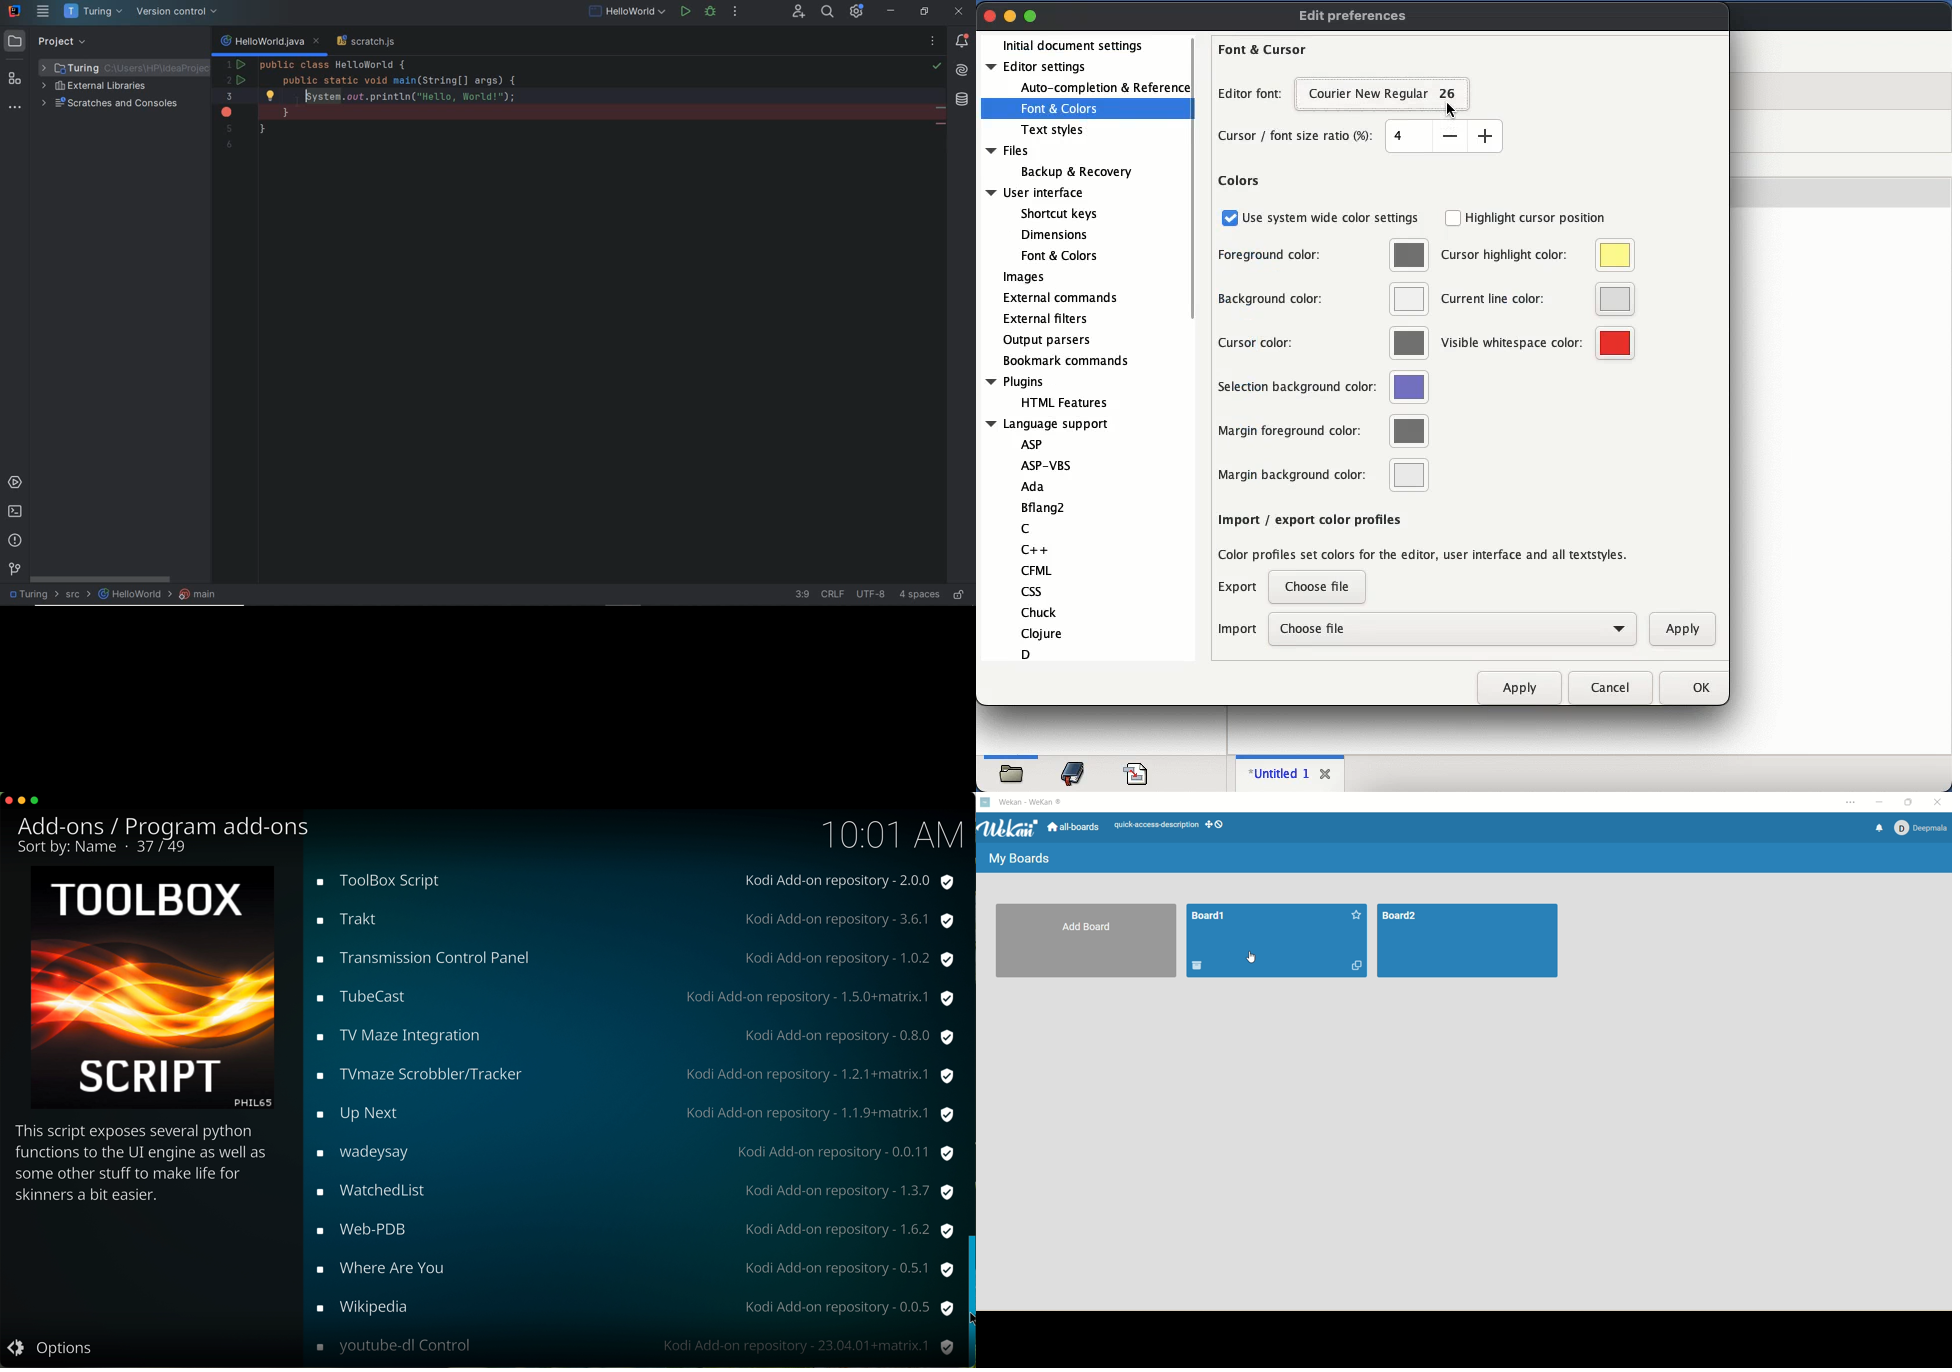  Describe the element at coordinates (1382, 93) in the screenshot. I see `courier new regular` at that location.